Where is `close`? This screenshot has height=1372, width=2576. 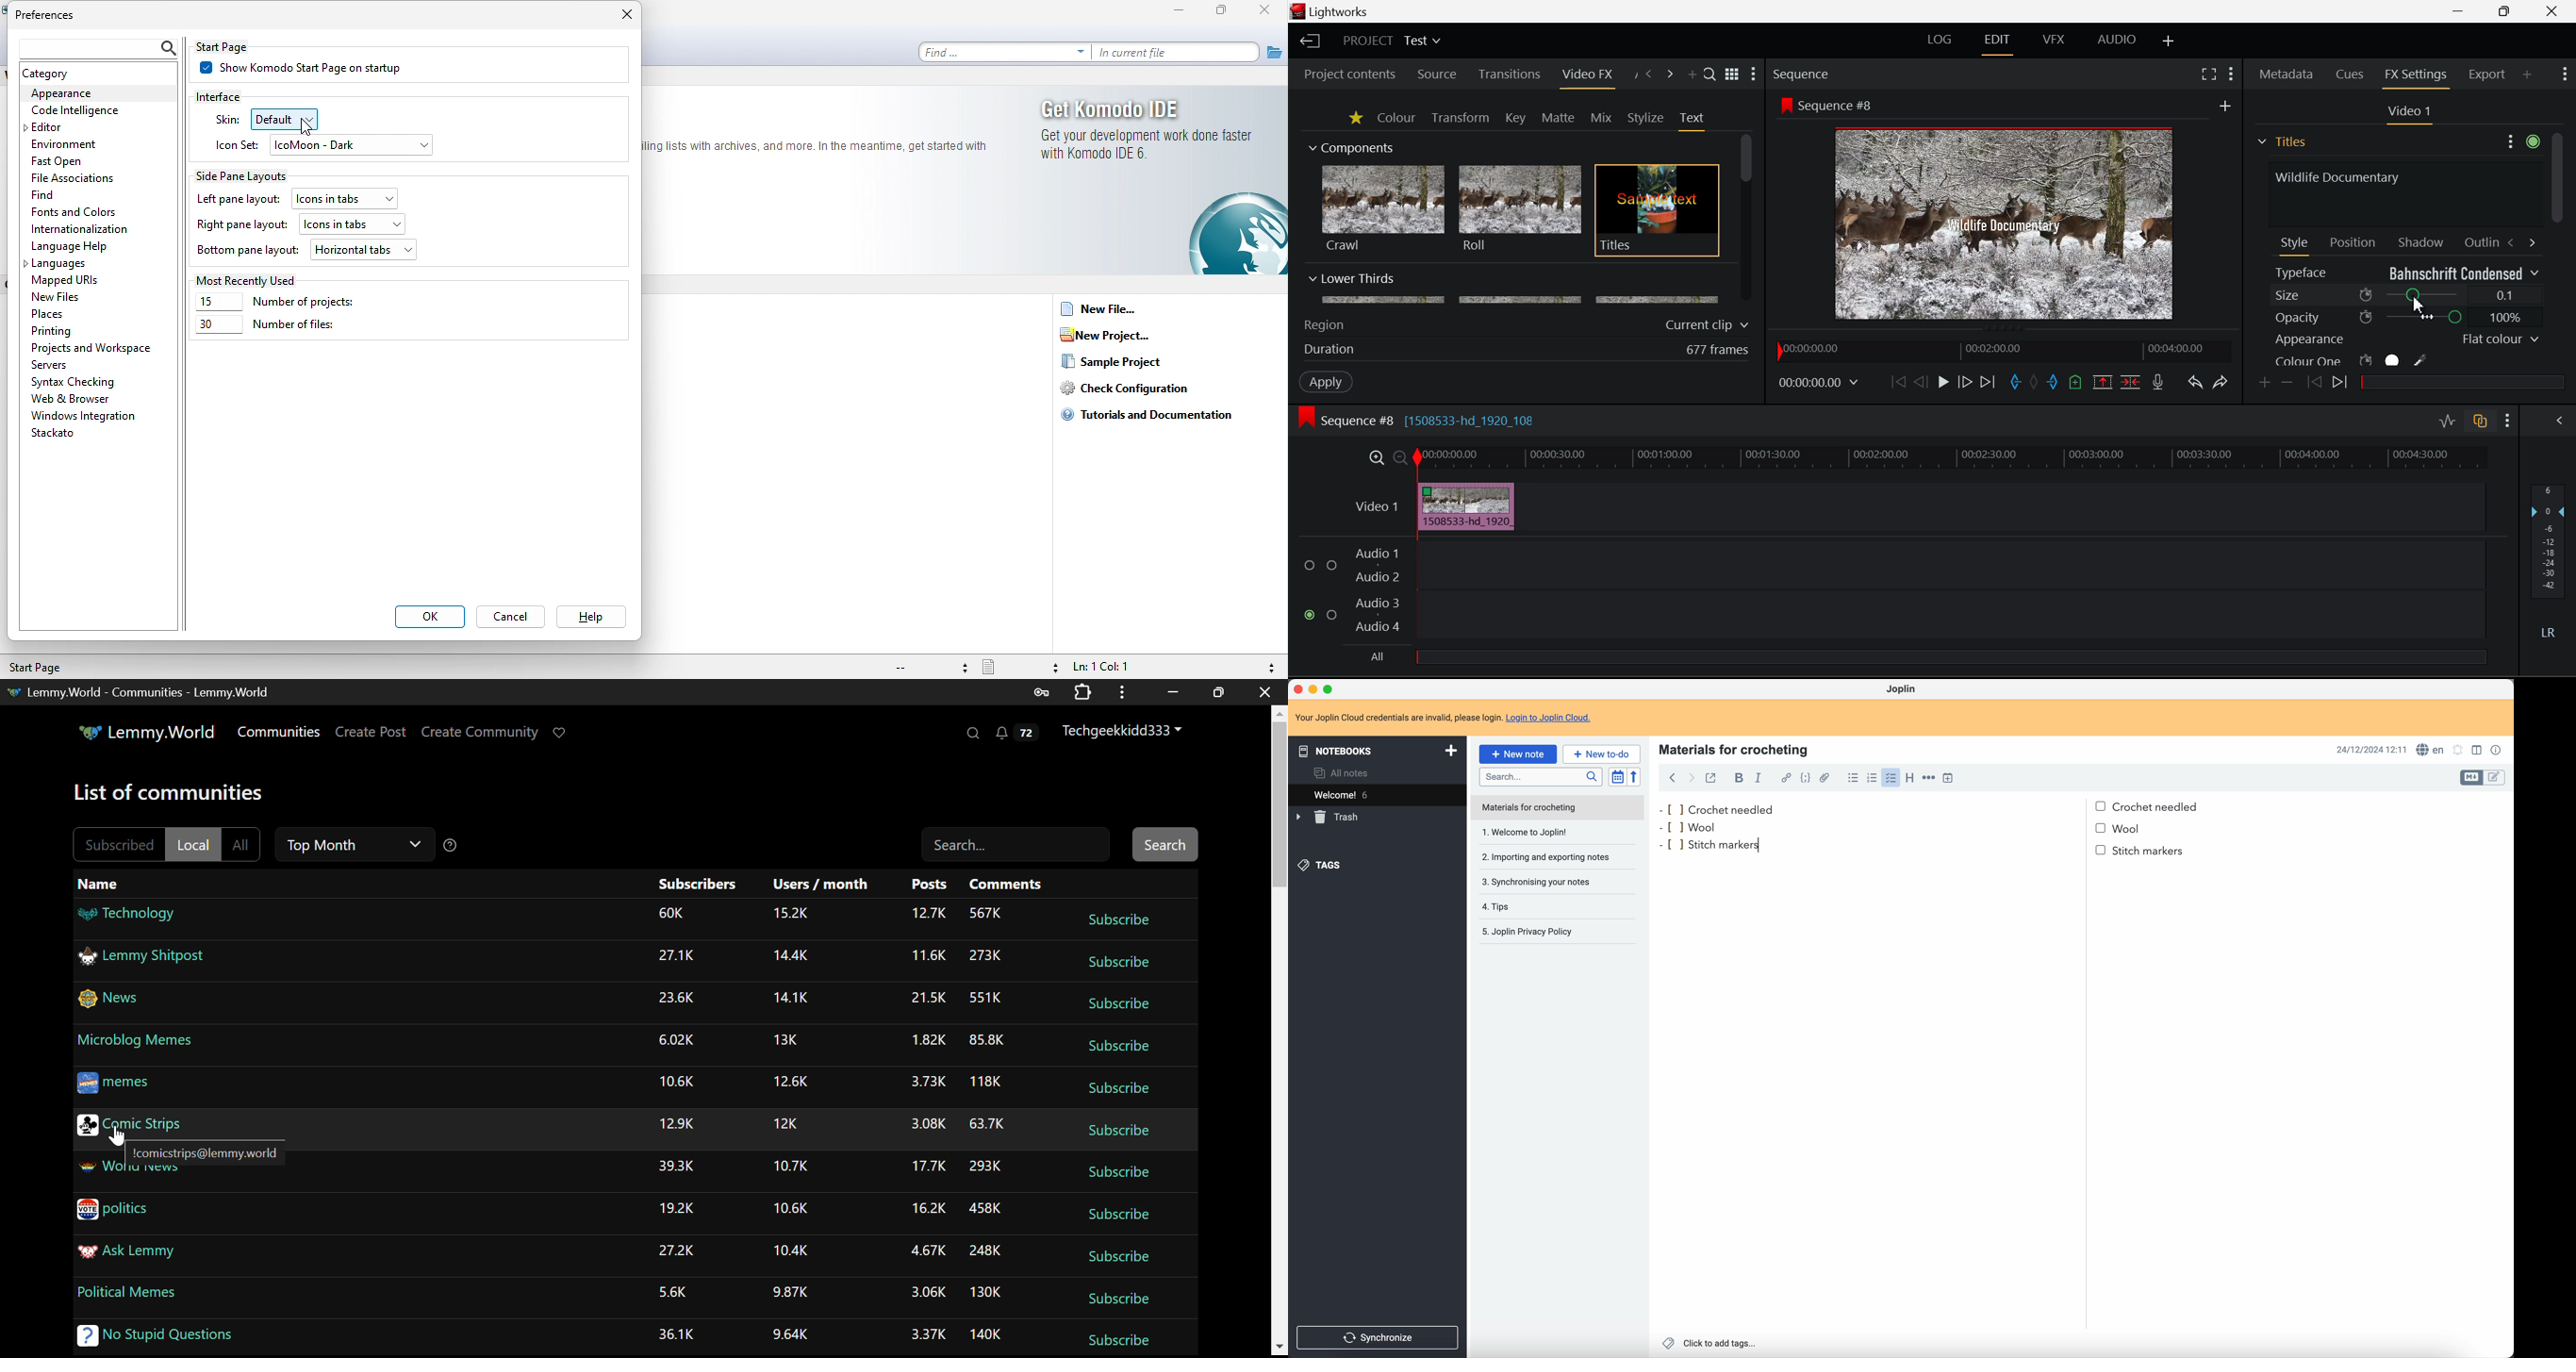 close is located at coordinates (1269, 11).